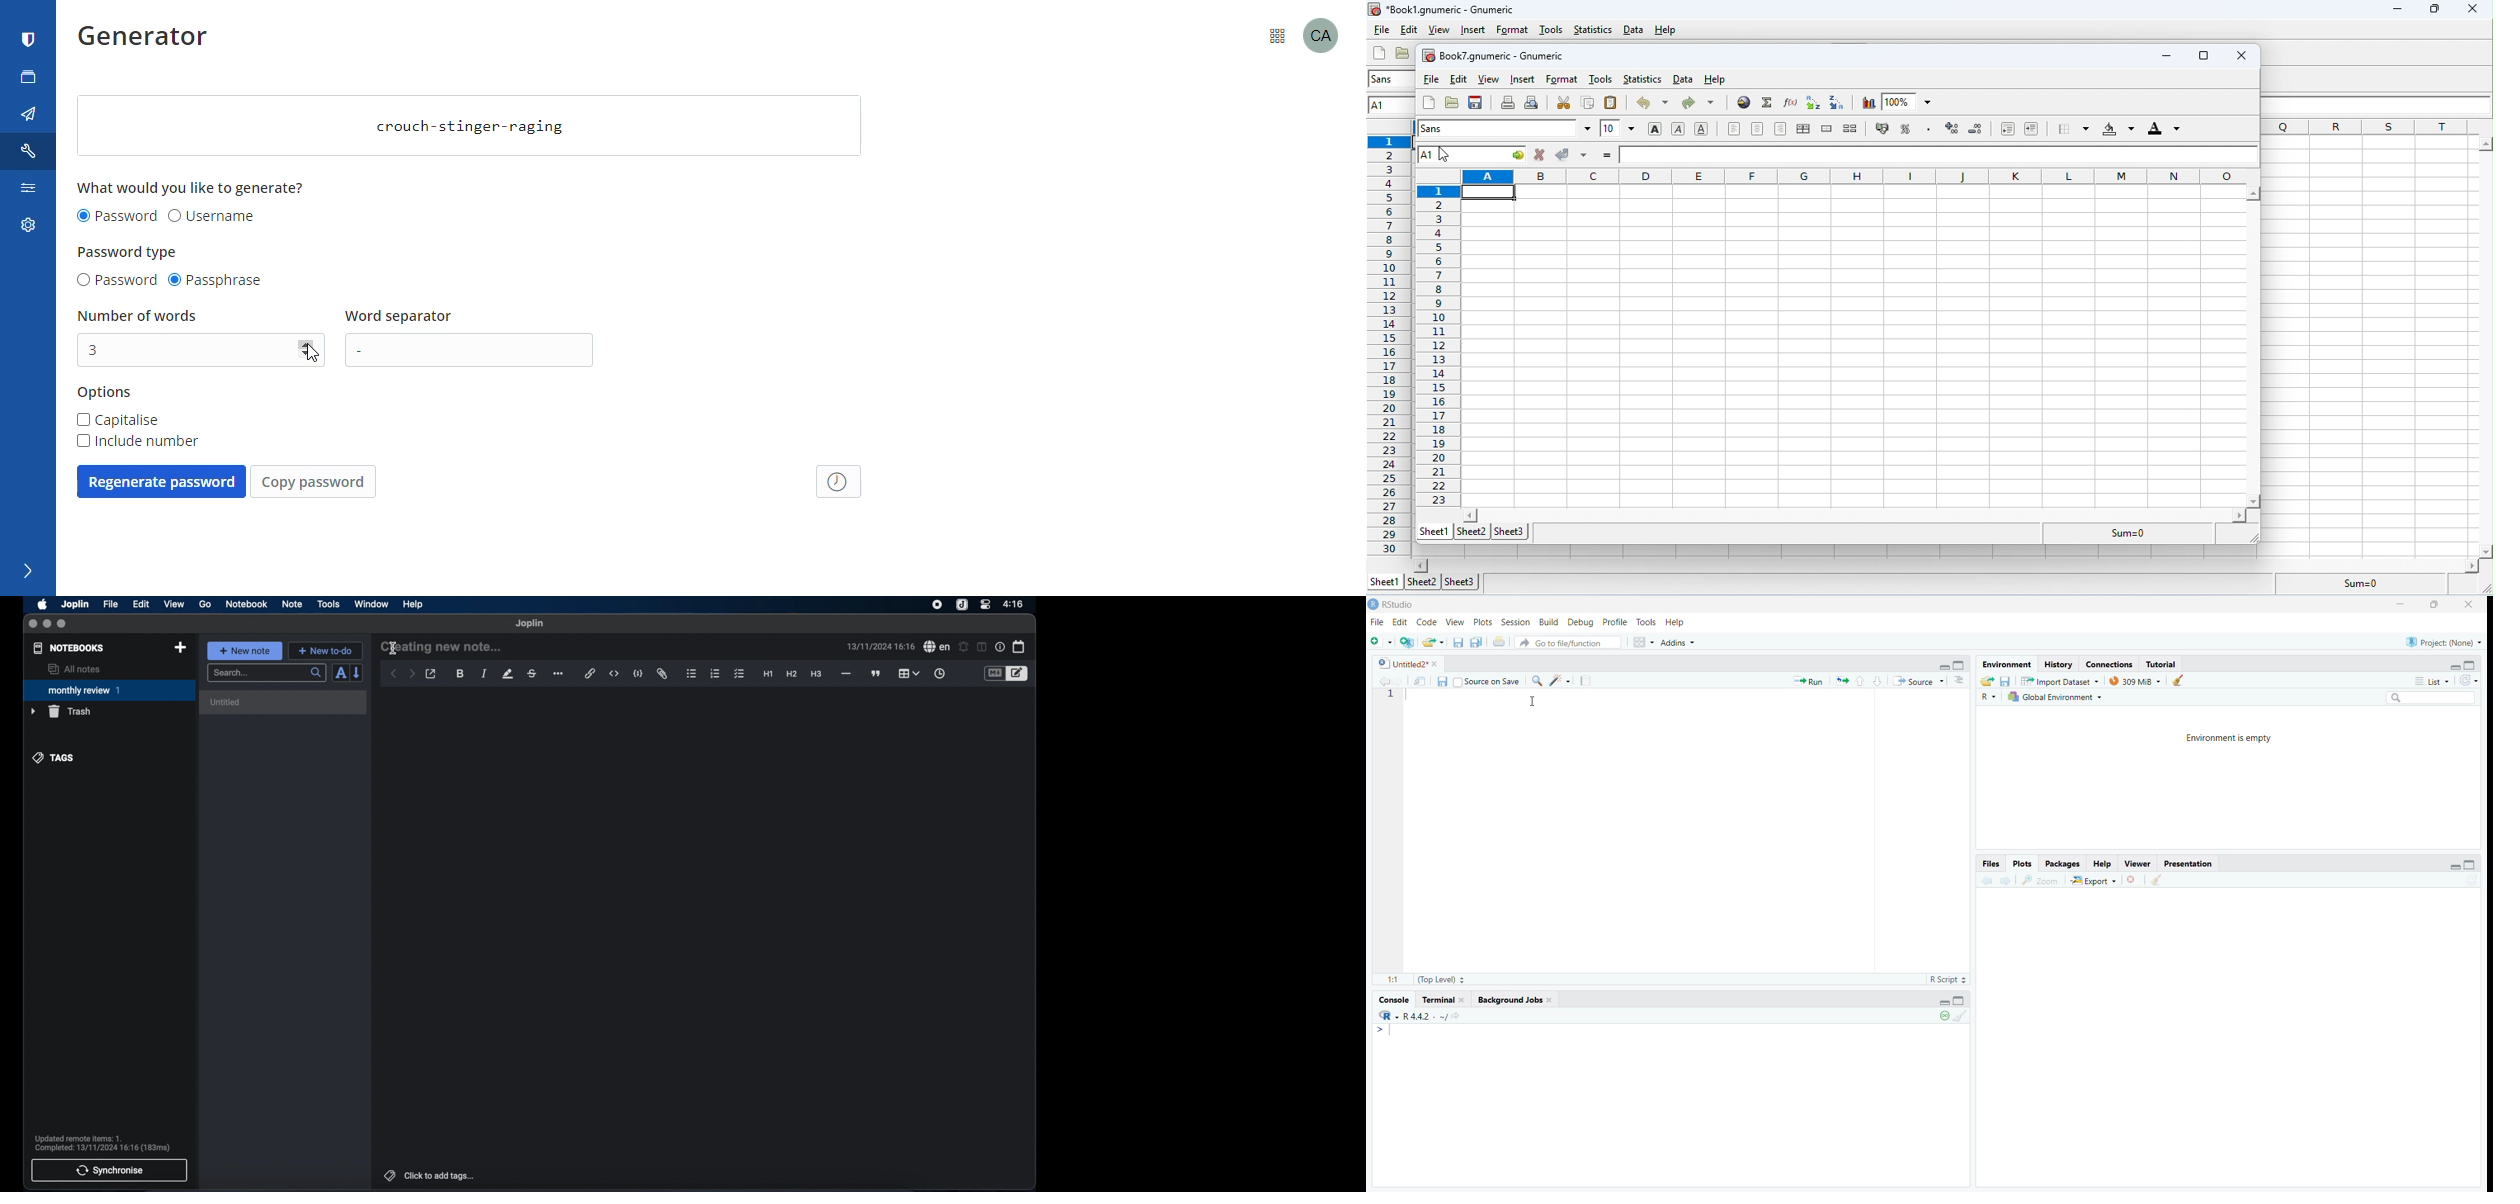 This screenshot has width=2520, height=1204. What do you see at coordinates (1941, 979) in the screenshot?
I see `R Script ` at bounding box center [1941, 979].